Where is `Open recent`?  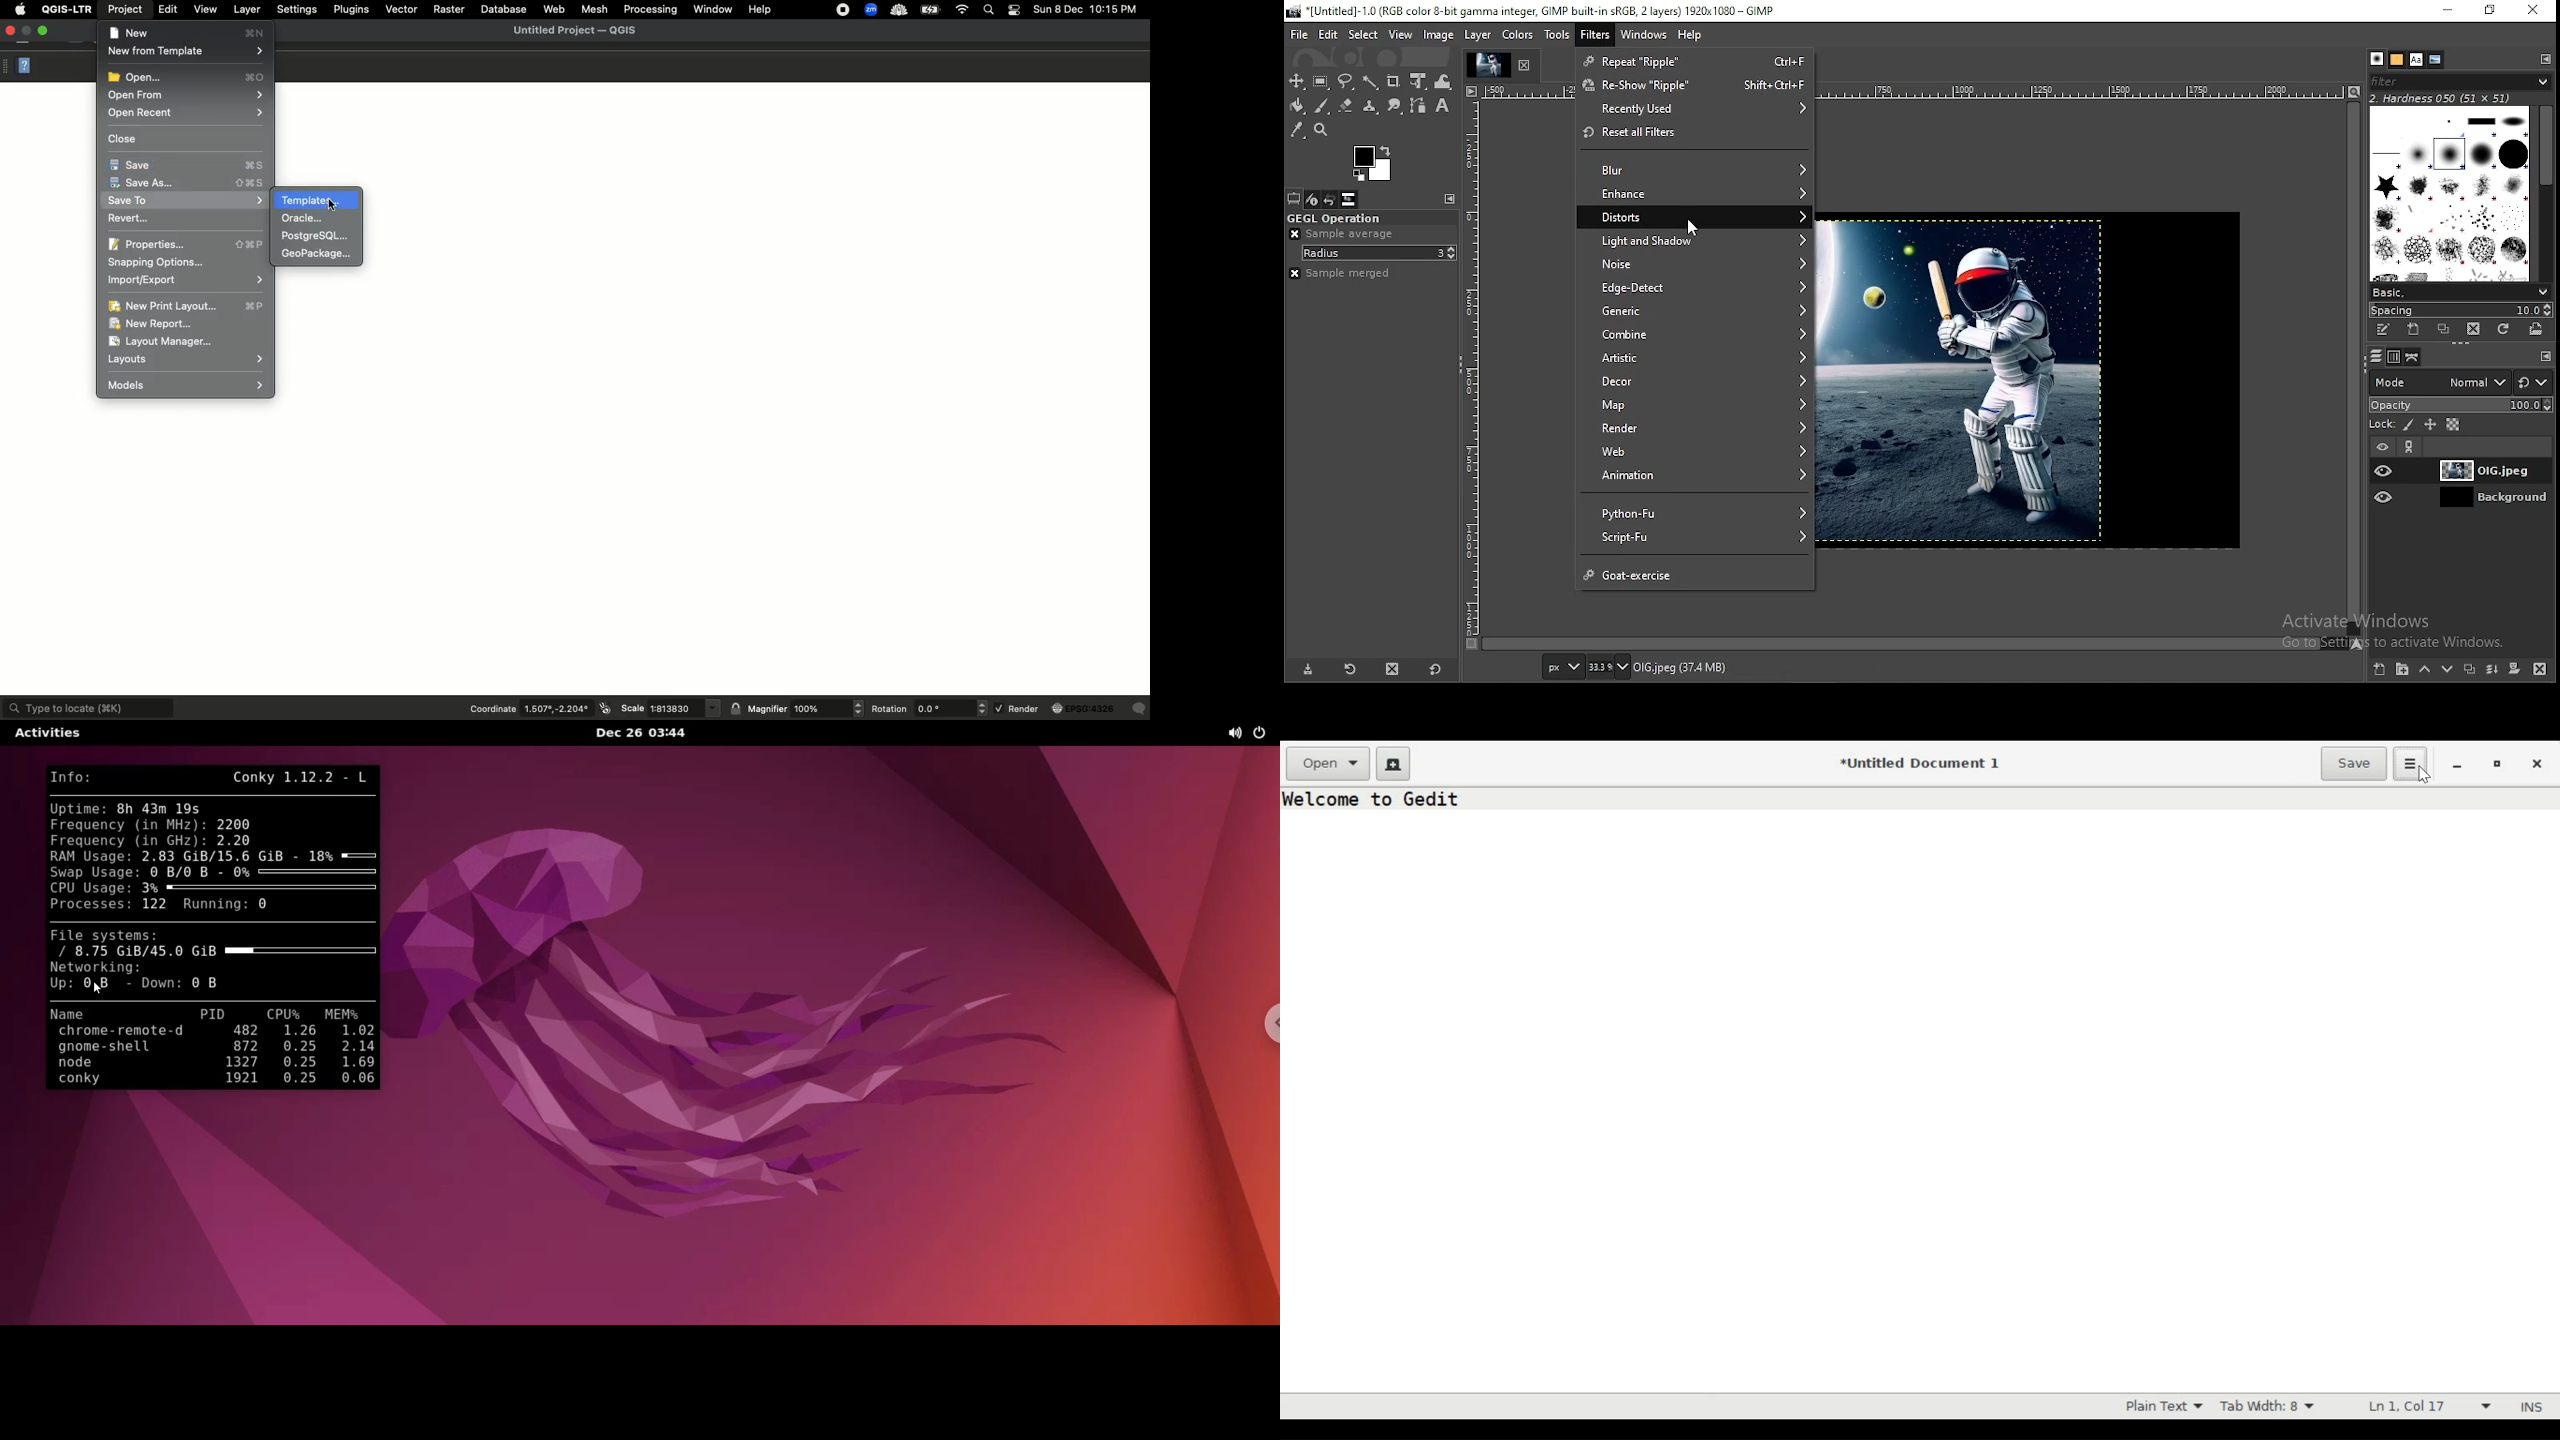
Open recent is located at coordinates (188, 114).